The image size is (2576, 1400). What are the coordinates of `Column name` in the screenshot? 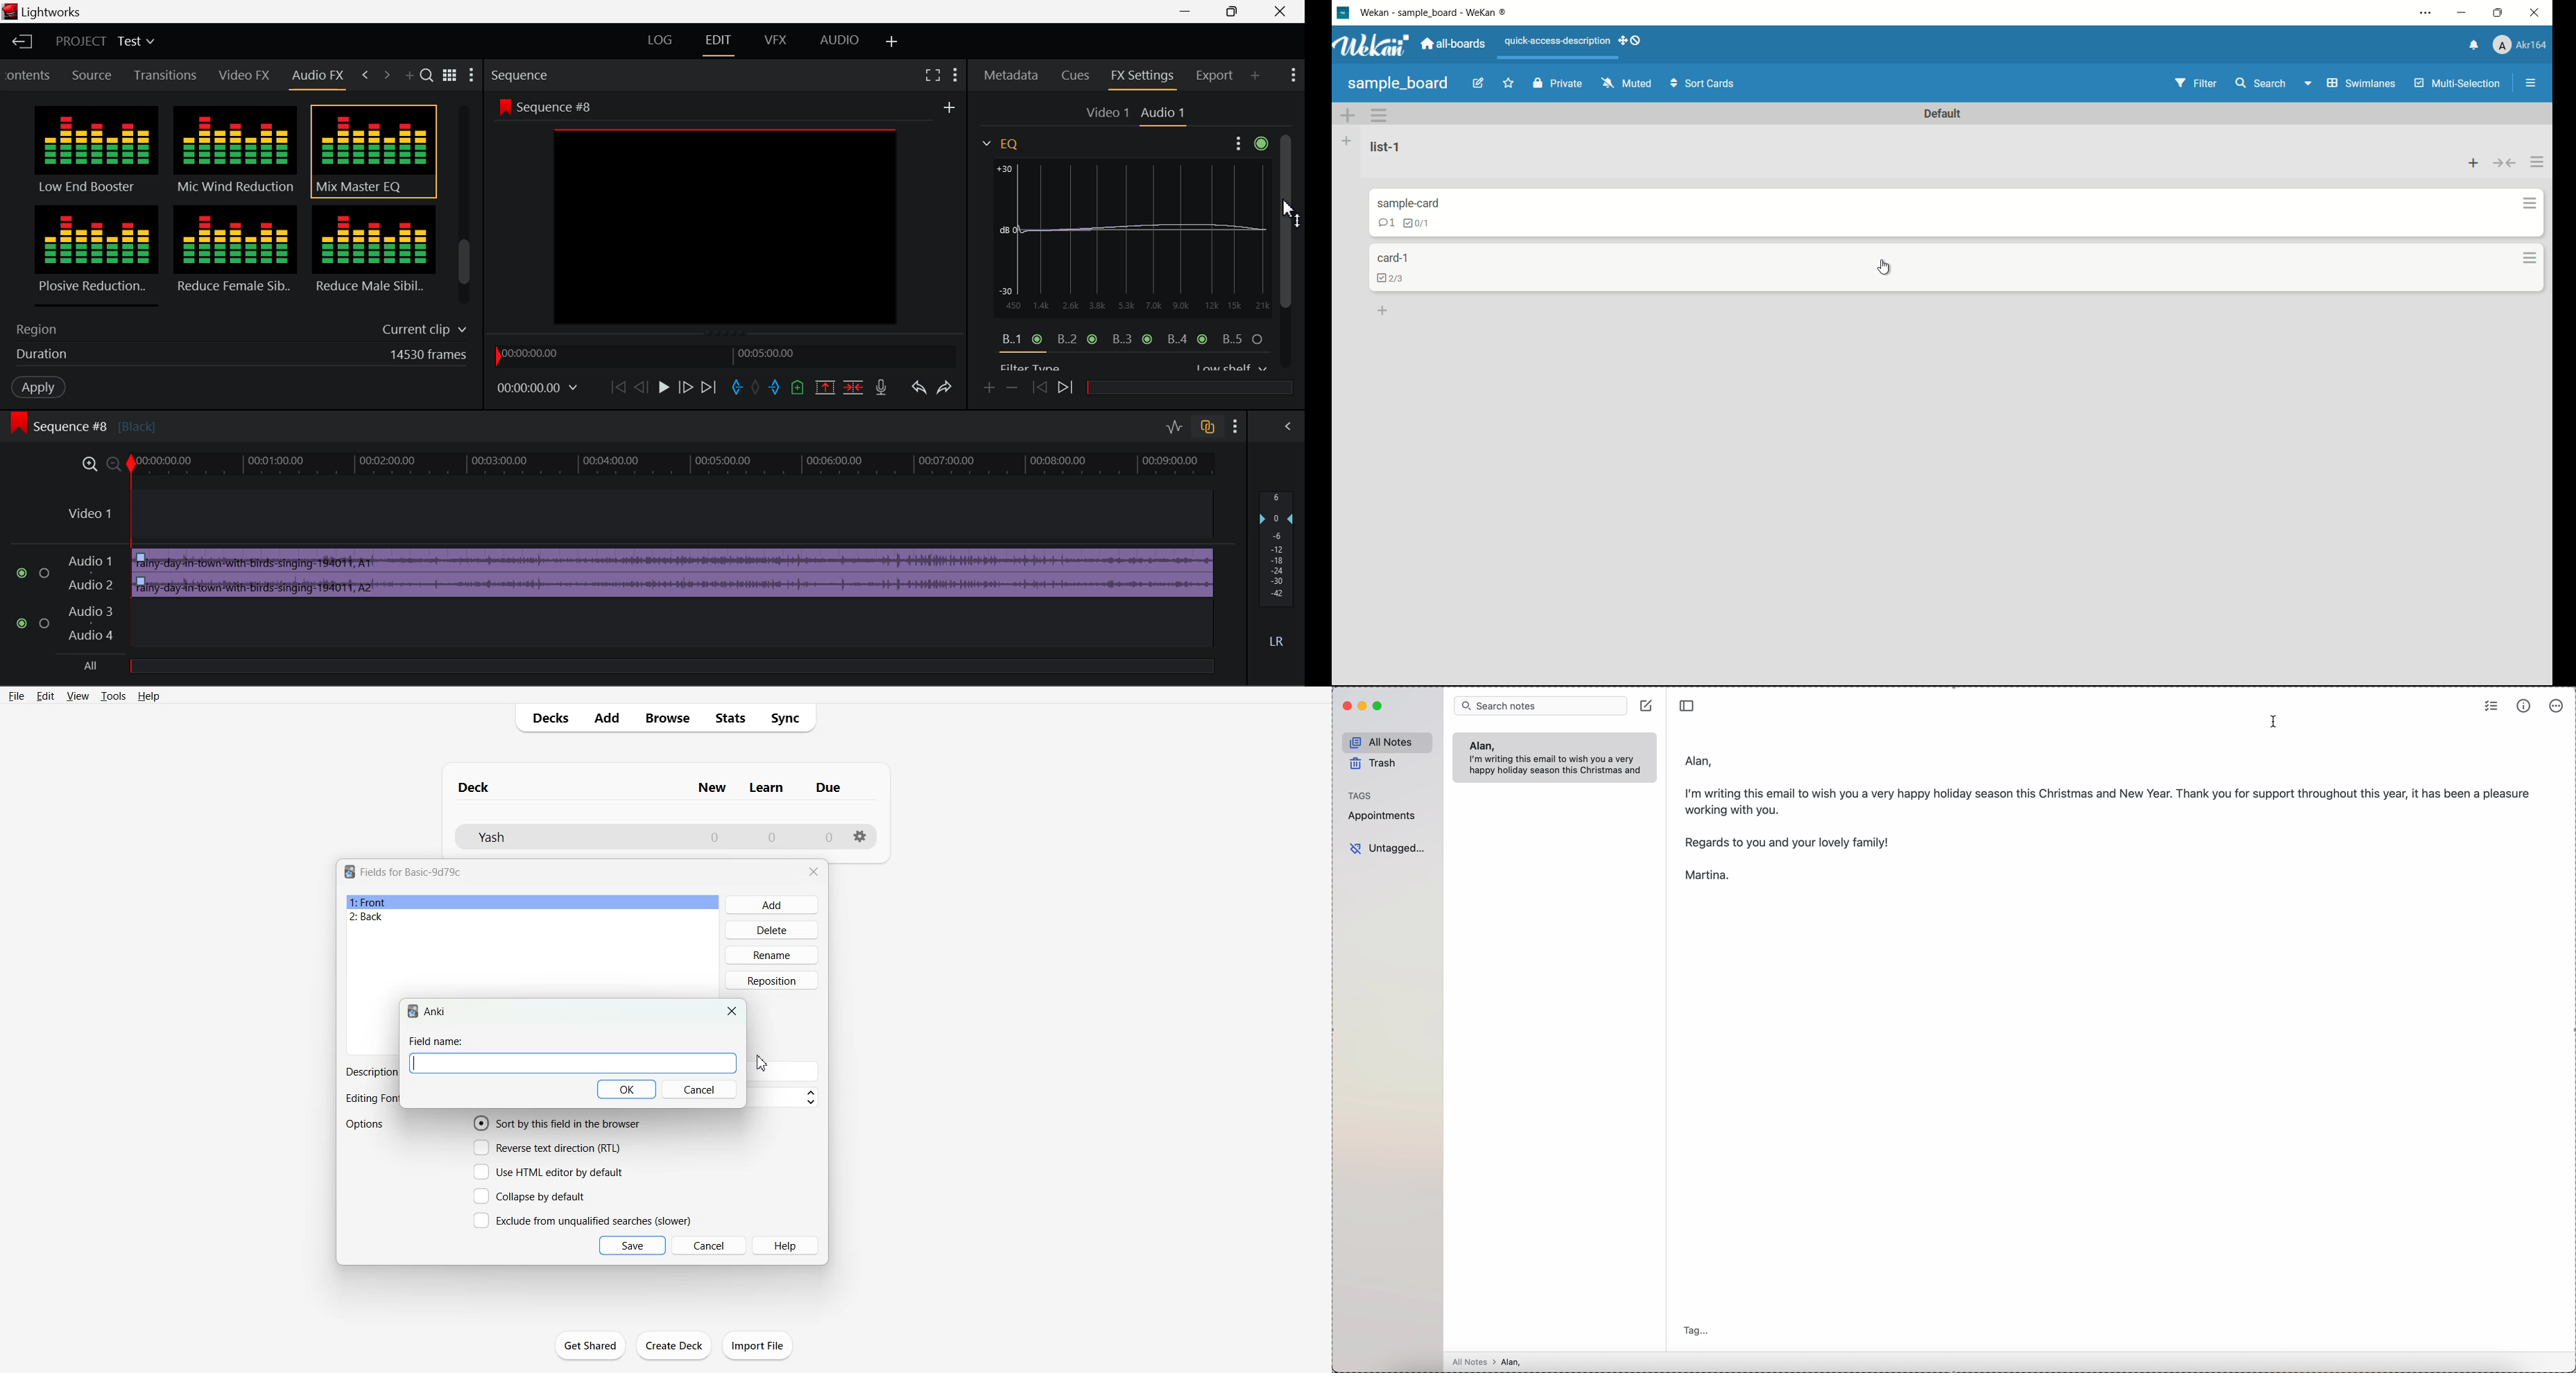 It's located at (712, 788).